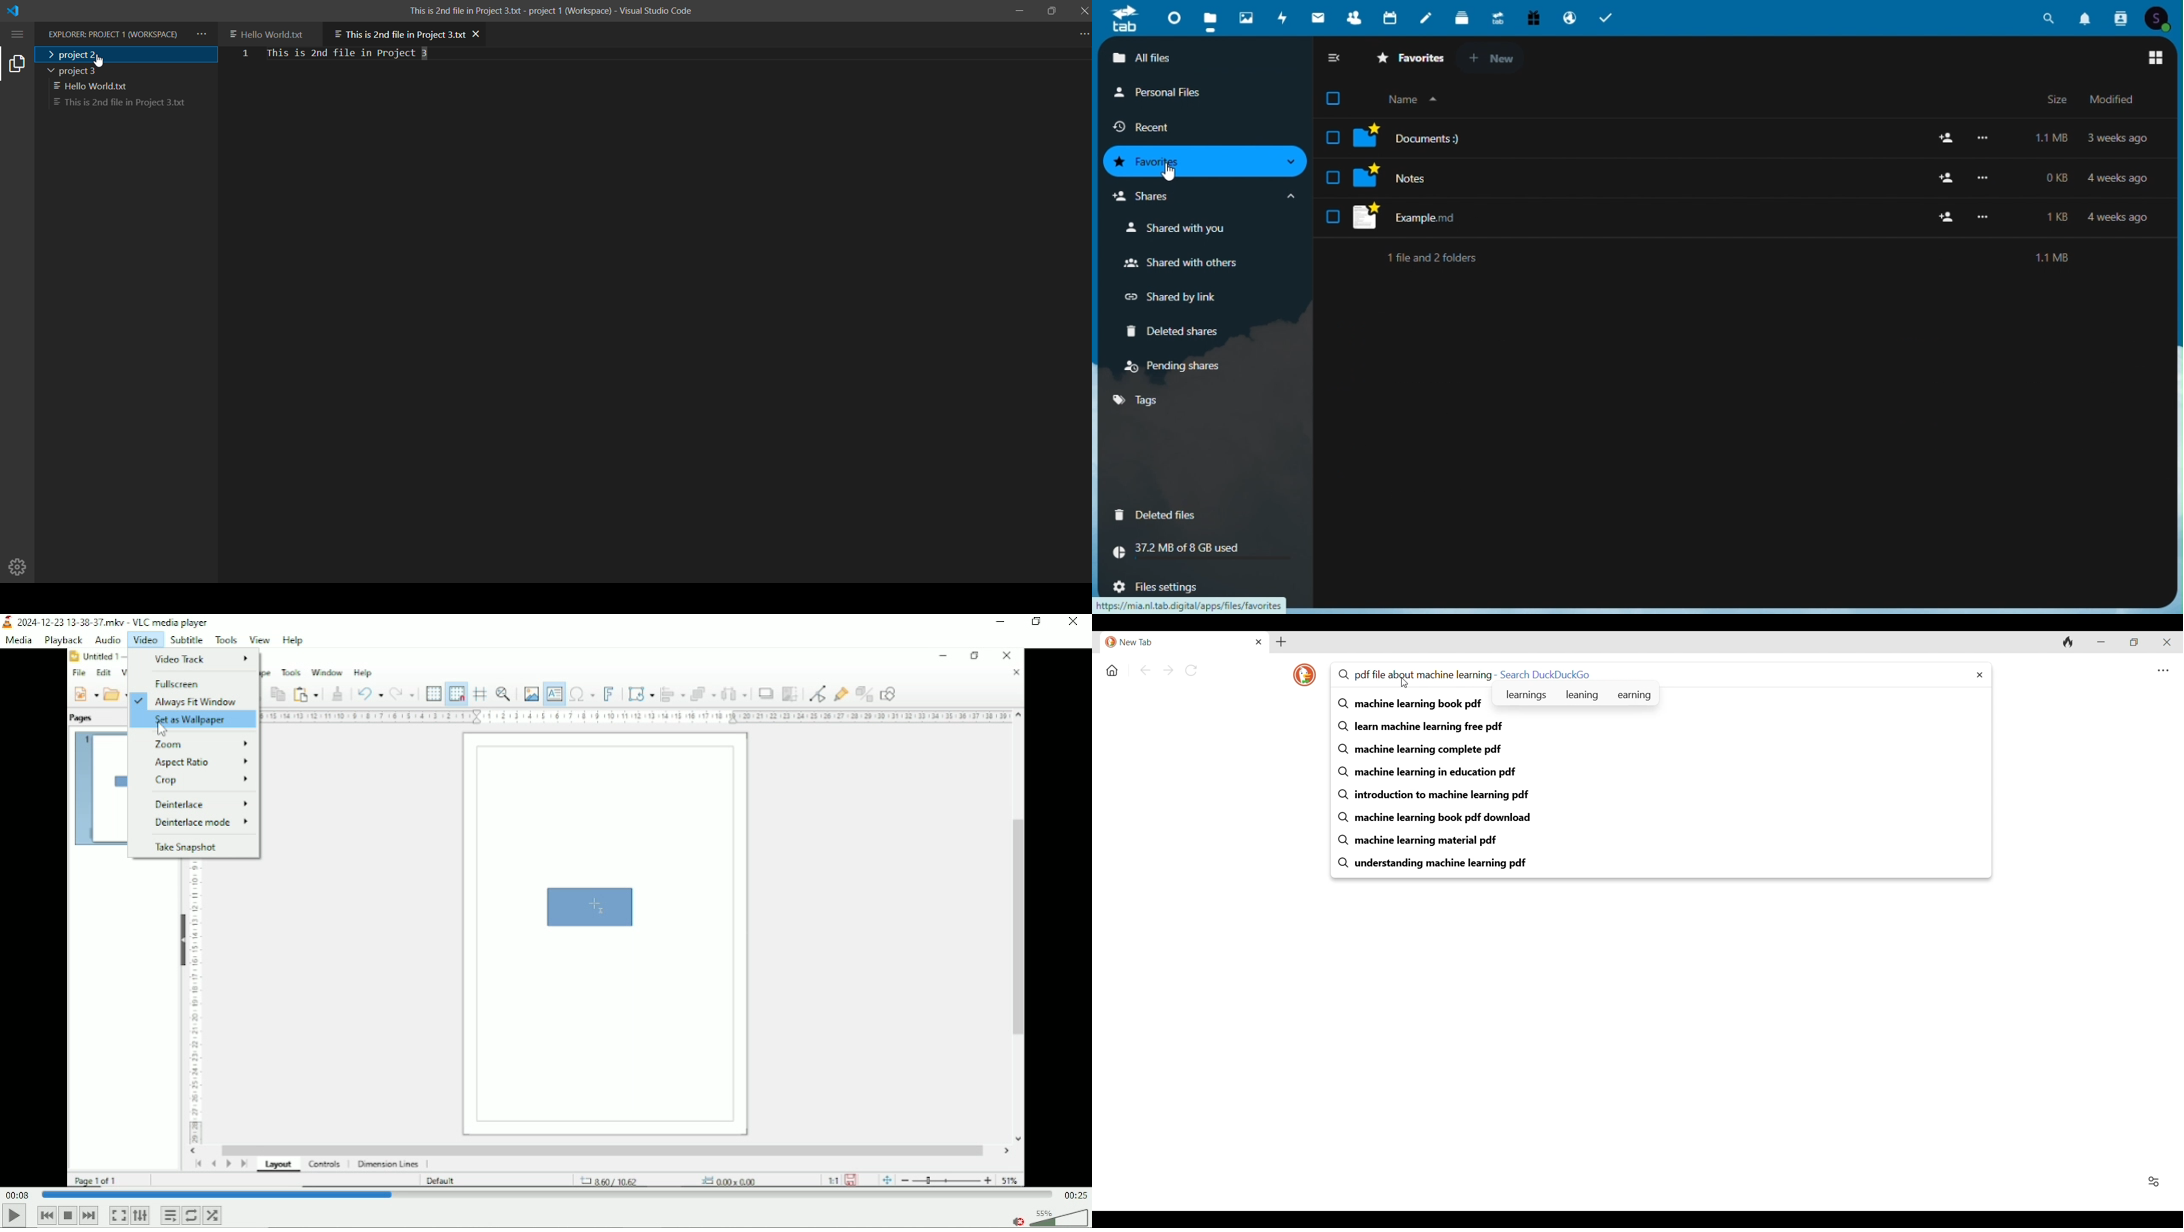  Describe the element at coordinates (1430, 17) in the screenshot. I see `notes` at that location.